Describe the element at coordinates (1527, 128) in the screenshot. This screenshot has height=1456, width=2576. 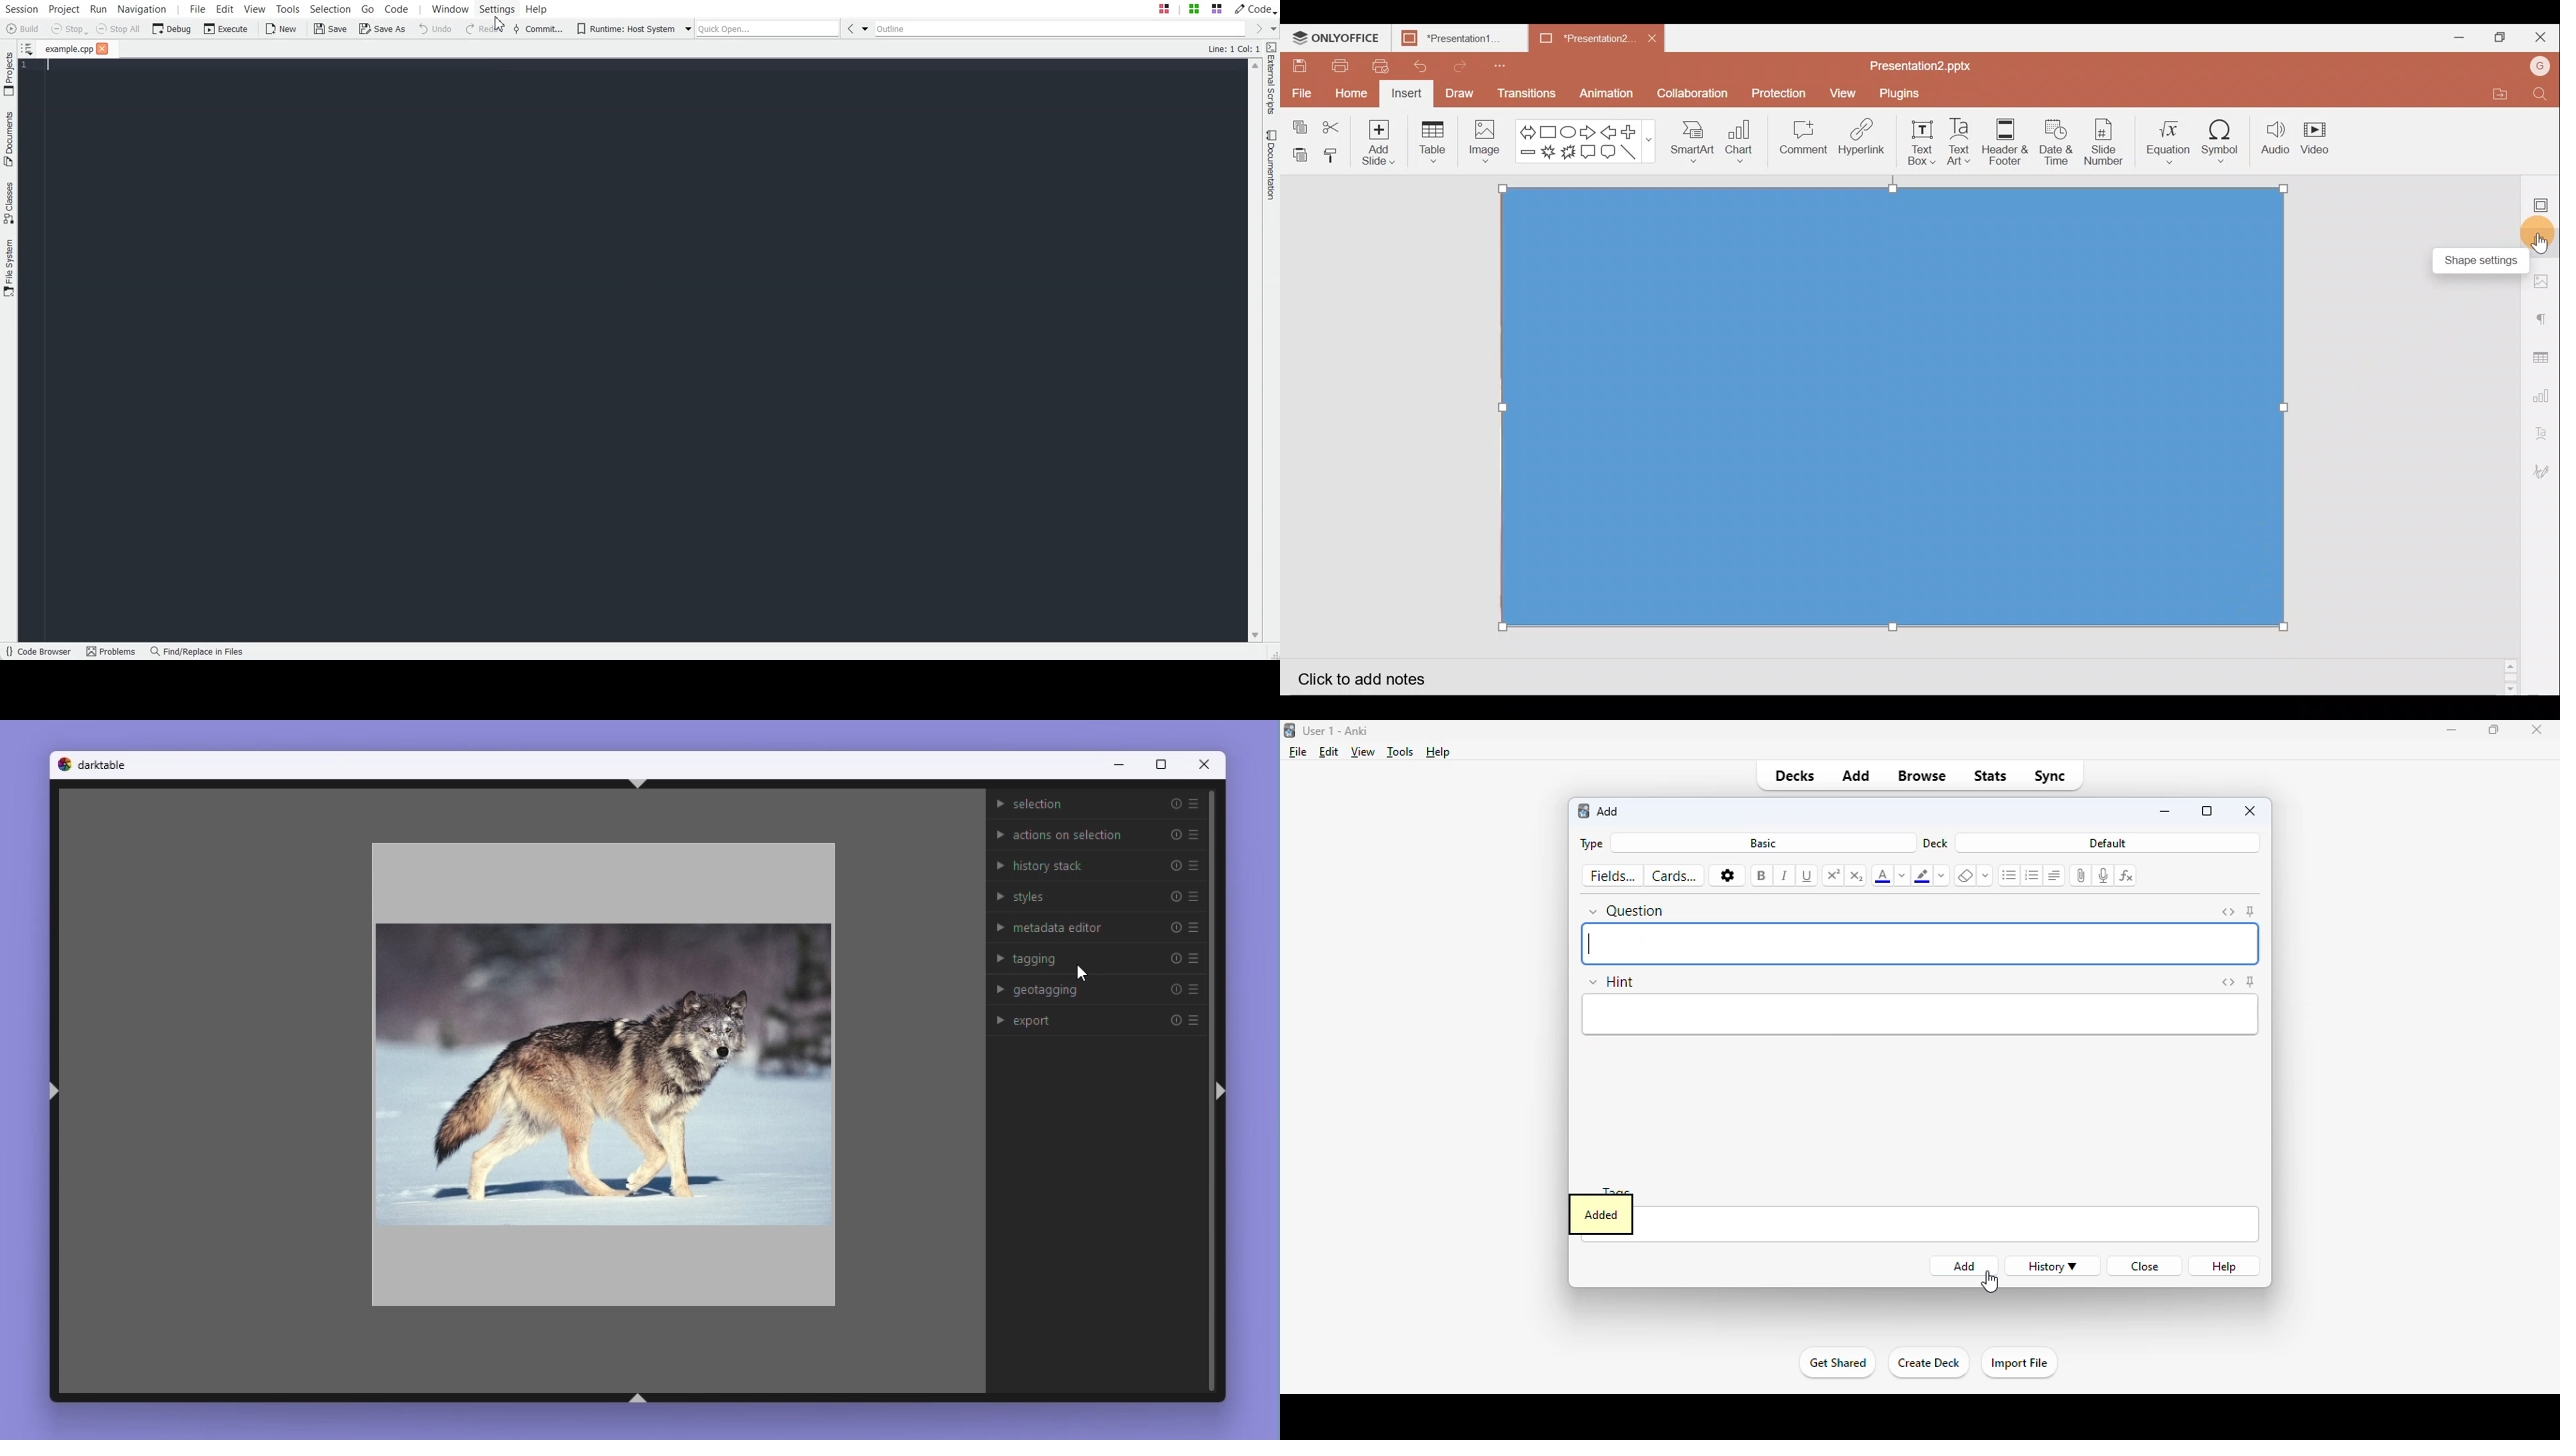
I see `Left right arrow` at that location.